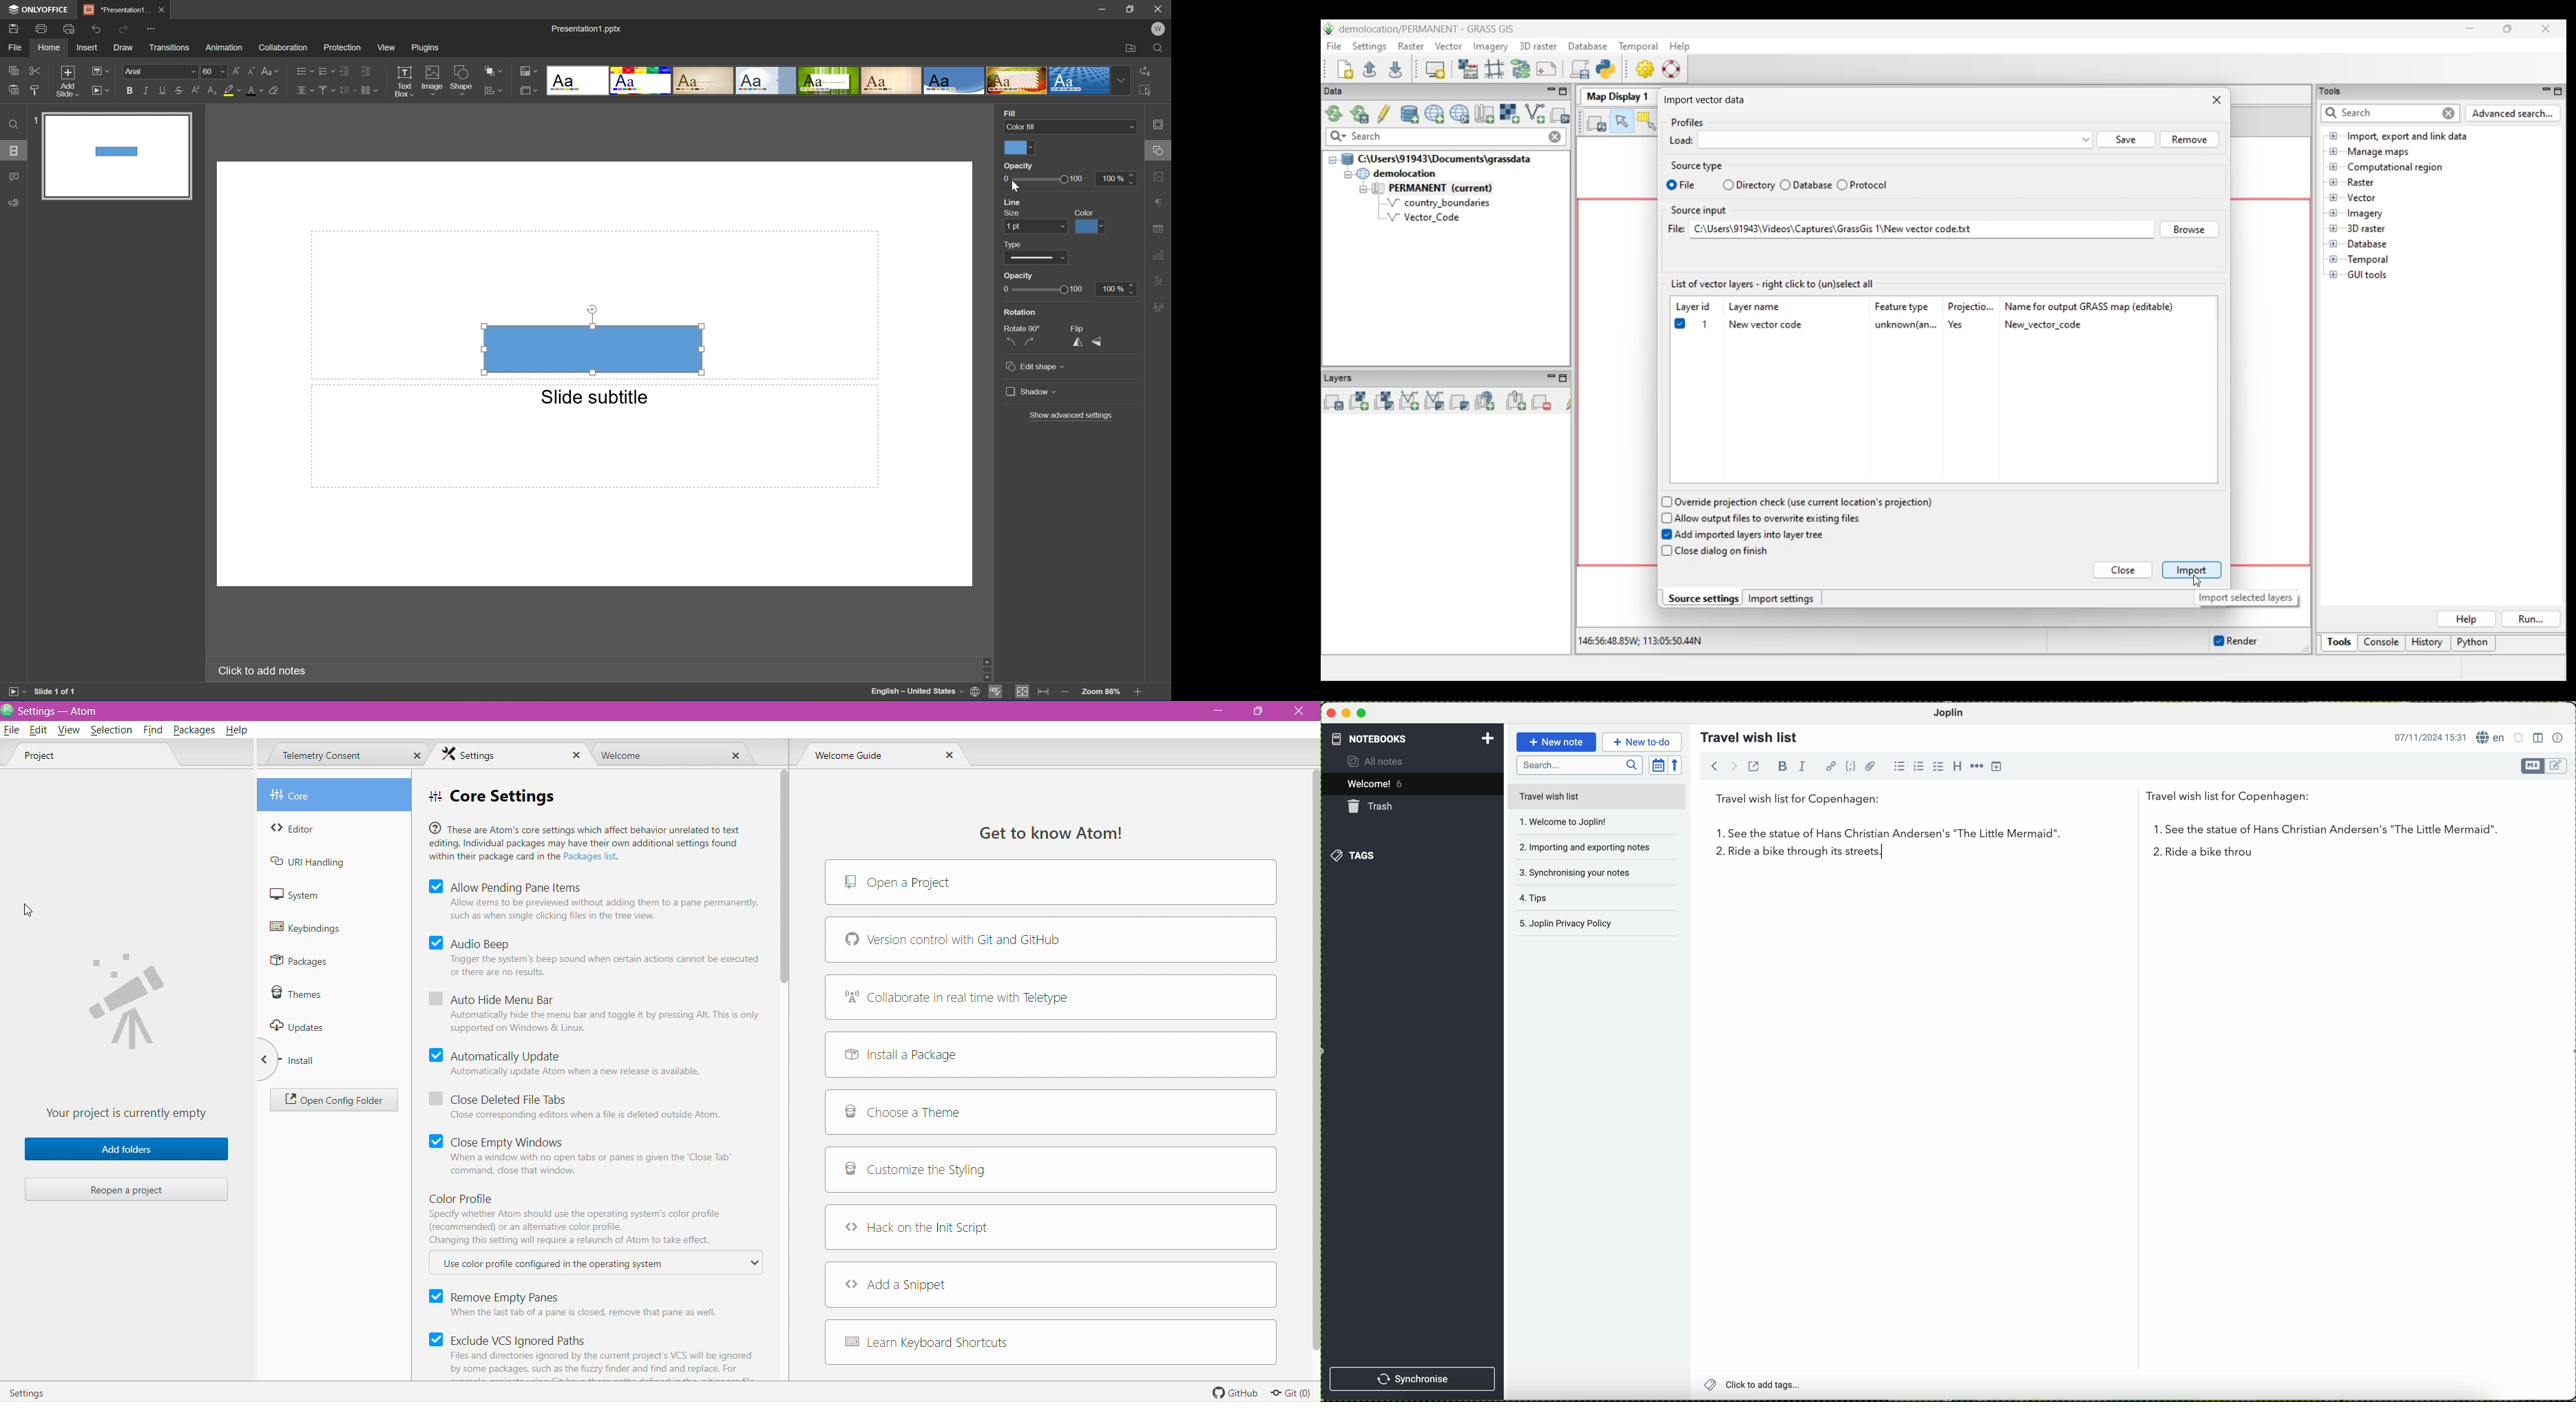 This screenshot has width=2576, height=1428. Describe the element at coordinates (149, 28) in the screenshot. I see `Customize quick access toolbar` at that location.